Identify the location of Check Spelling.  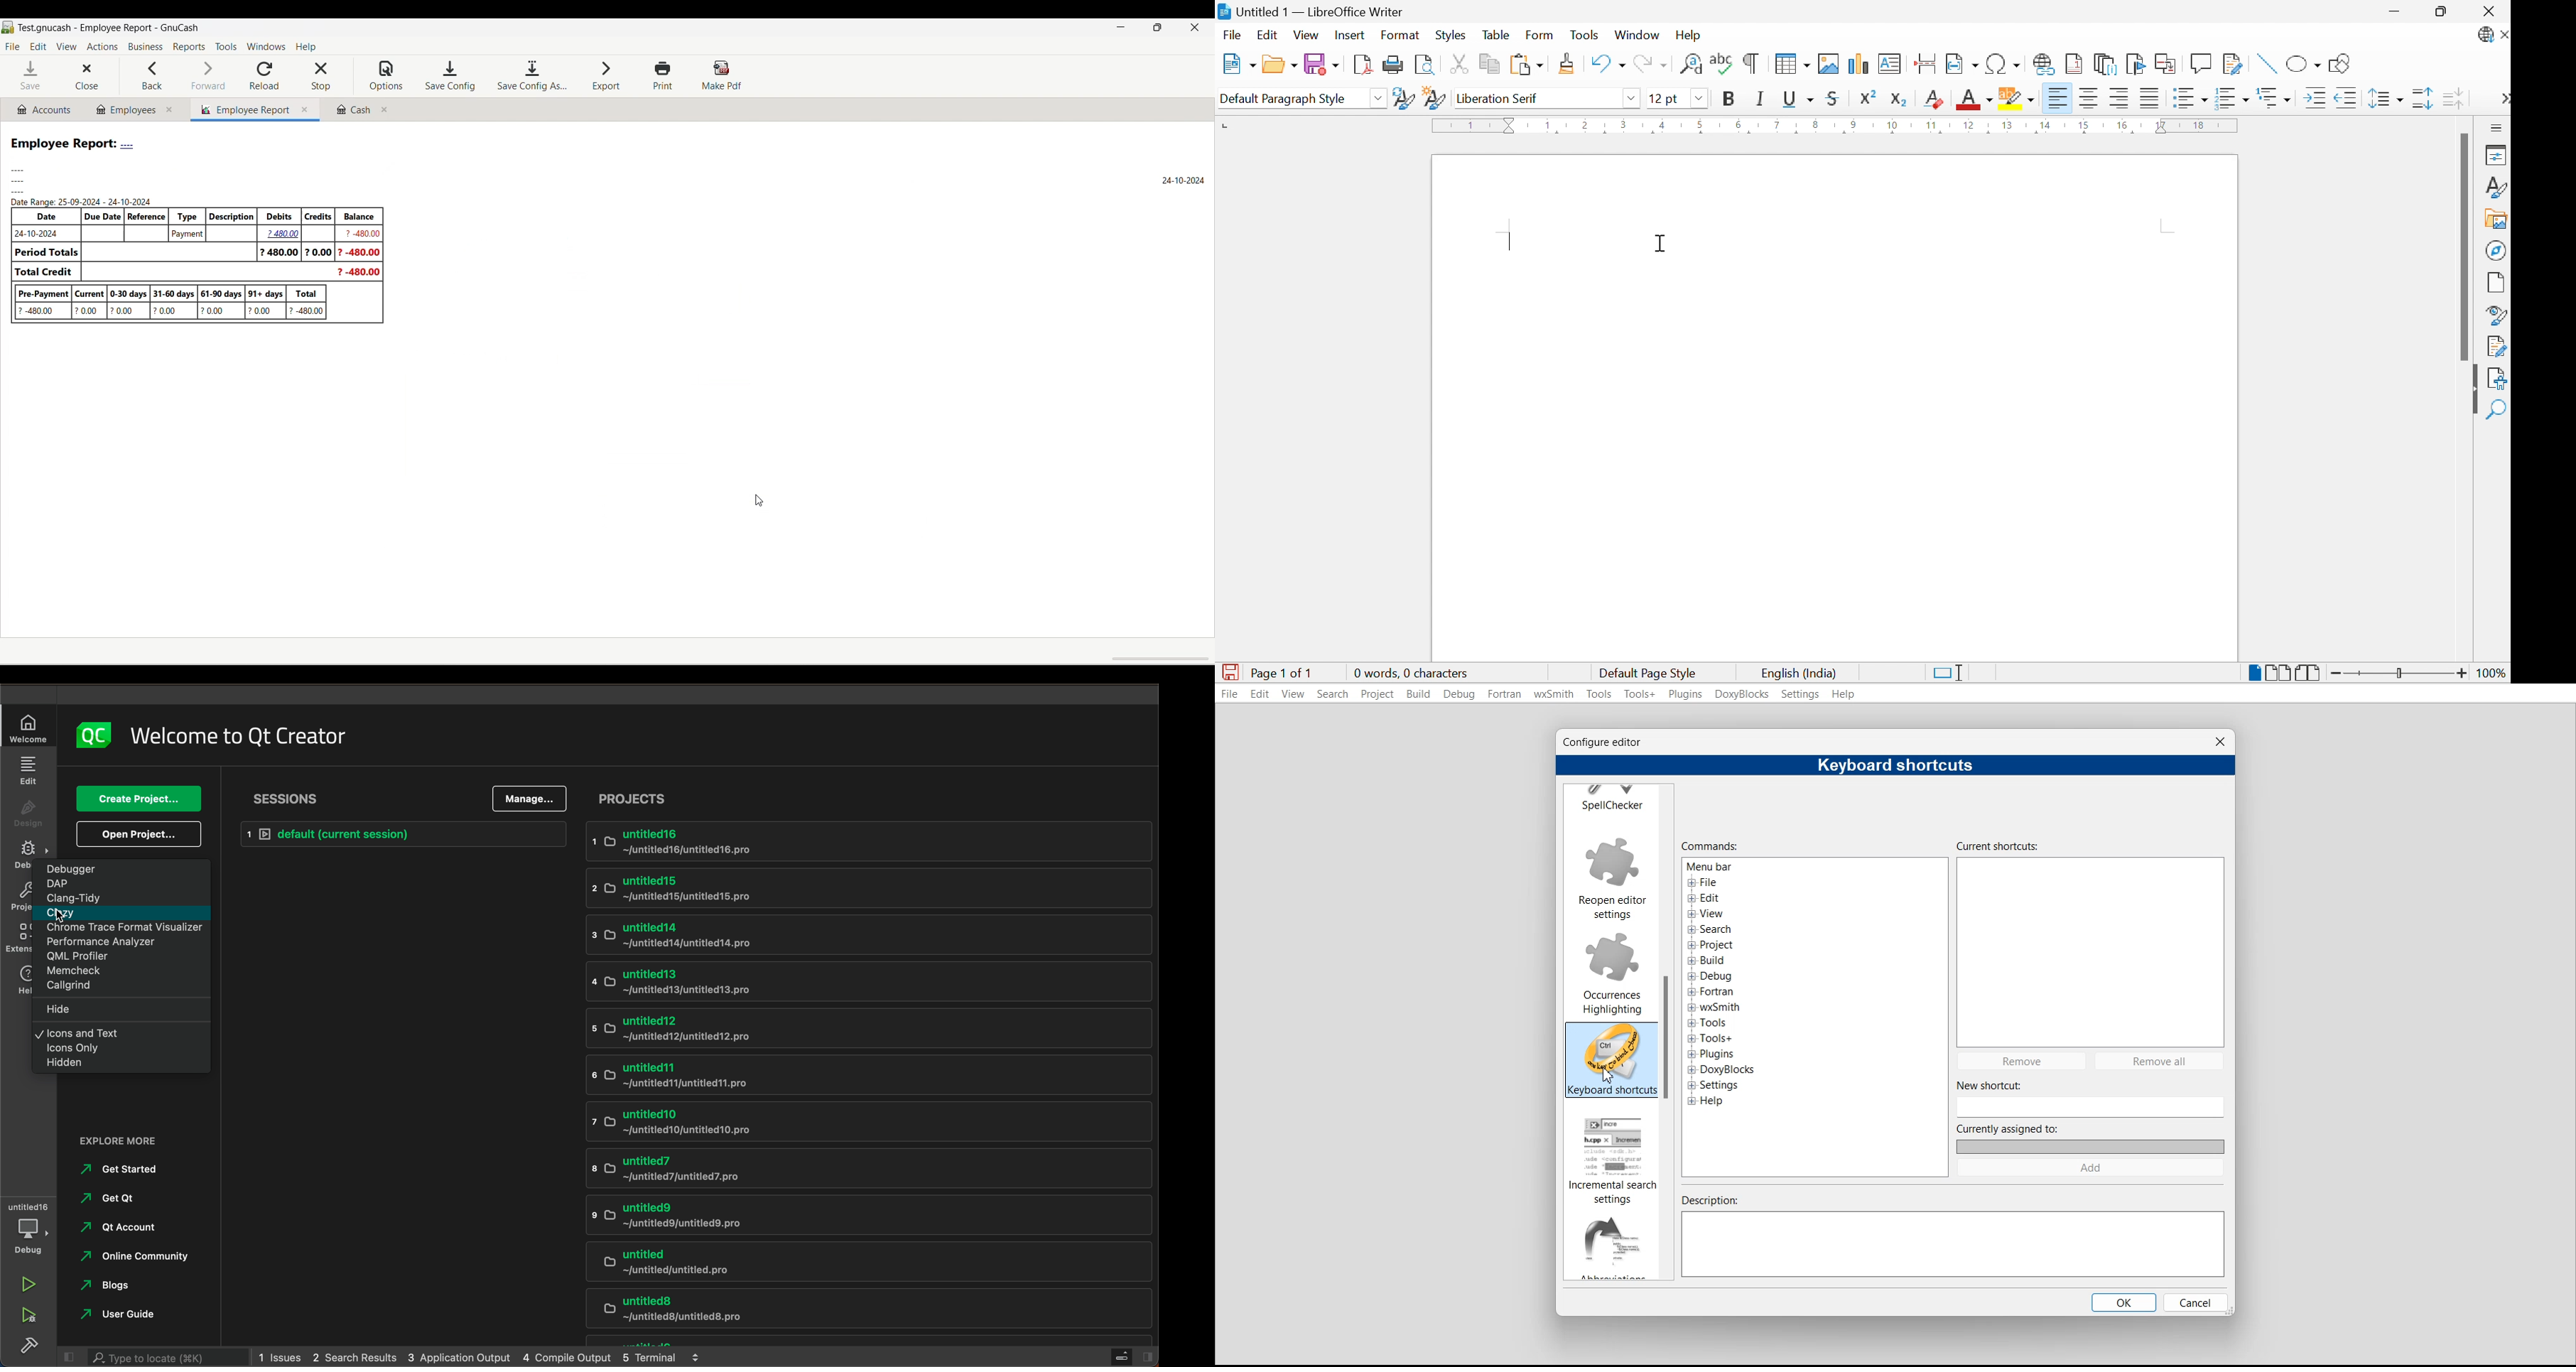
(1722, 64).